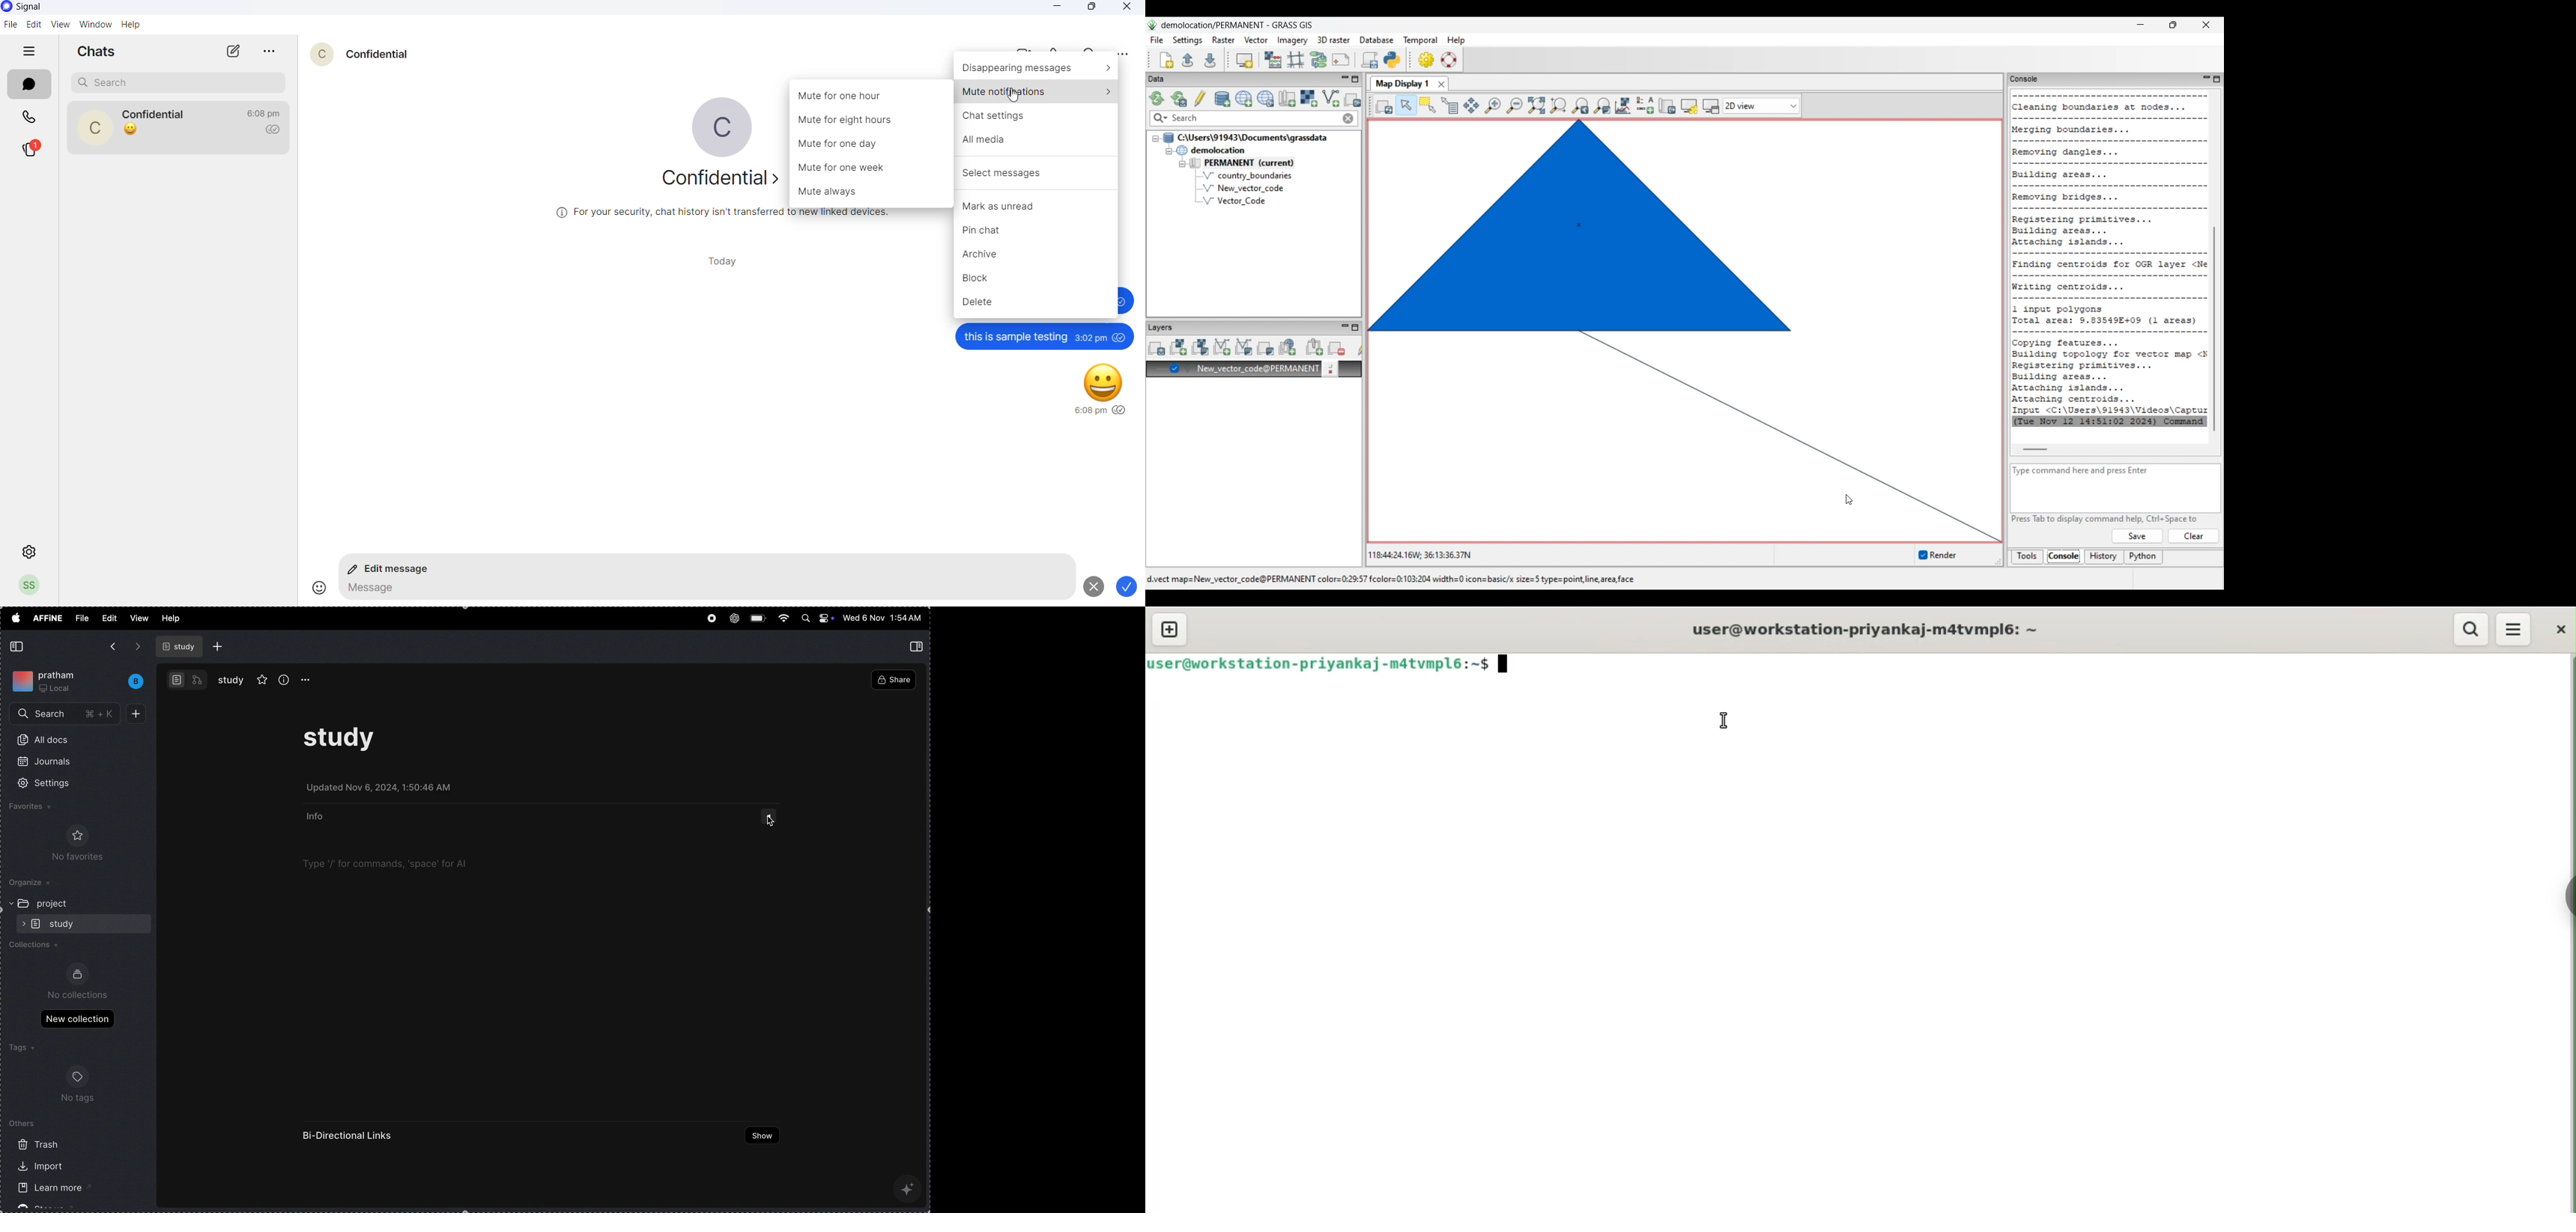 The width and height of the screenshot is (2576, 1232). I want to click on study task, so click(346, 742).